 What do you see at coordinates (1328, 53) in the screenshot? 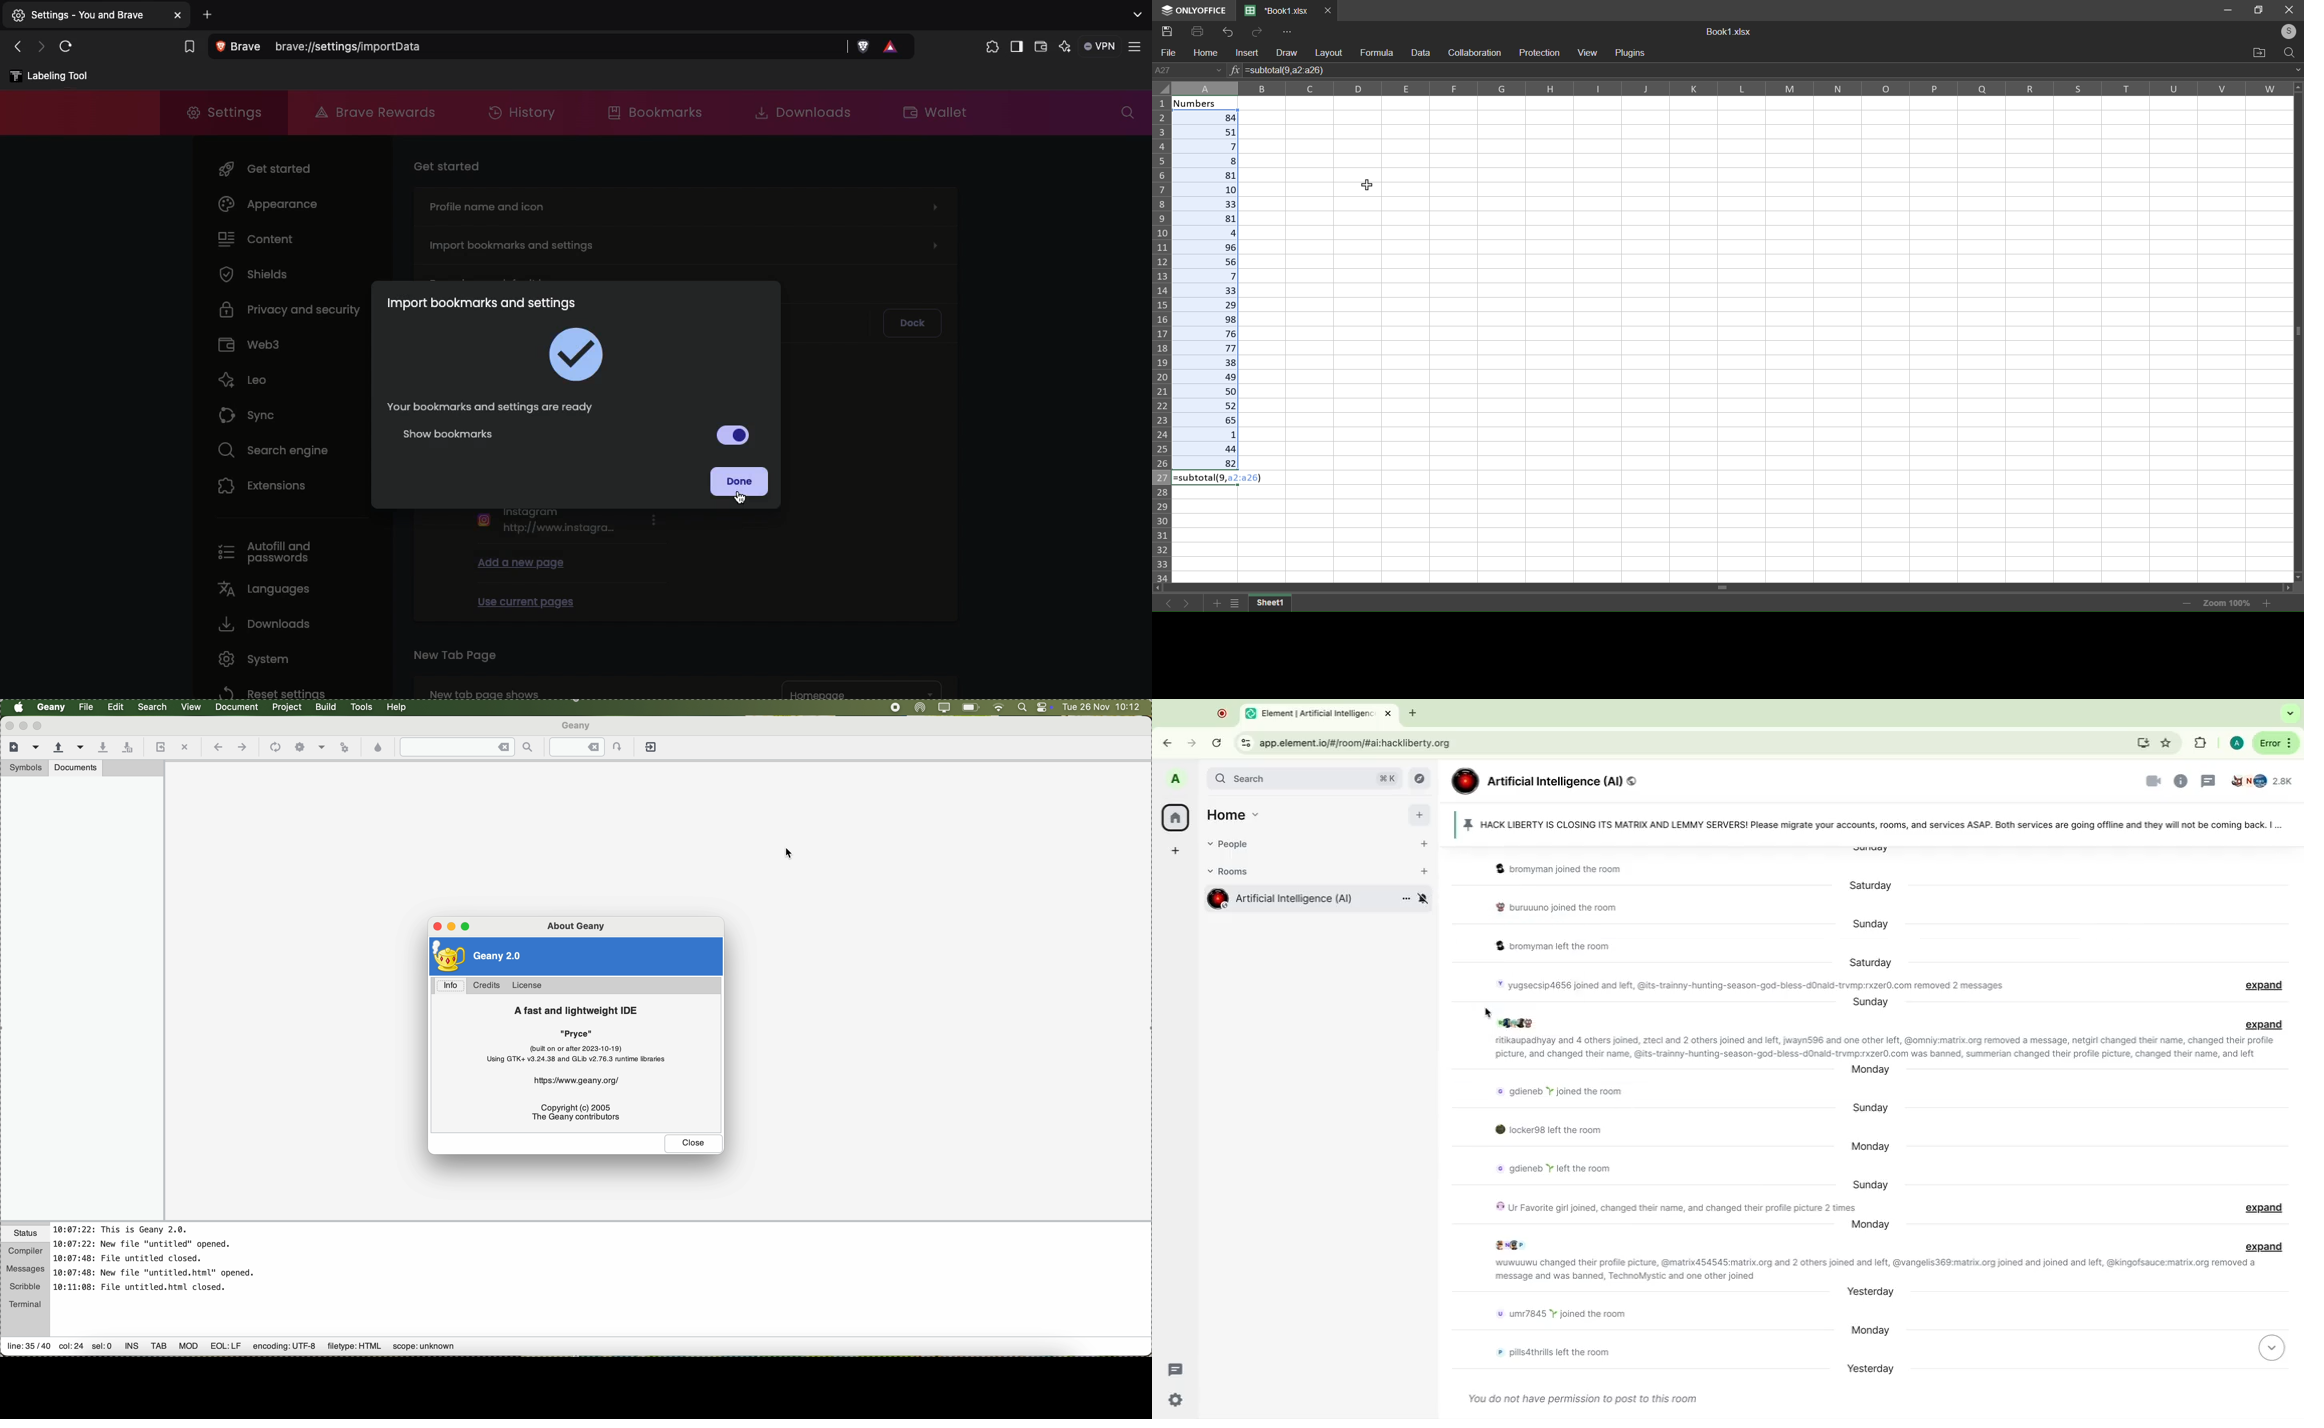
I see `layout` at bounding box center [1328, 53].